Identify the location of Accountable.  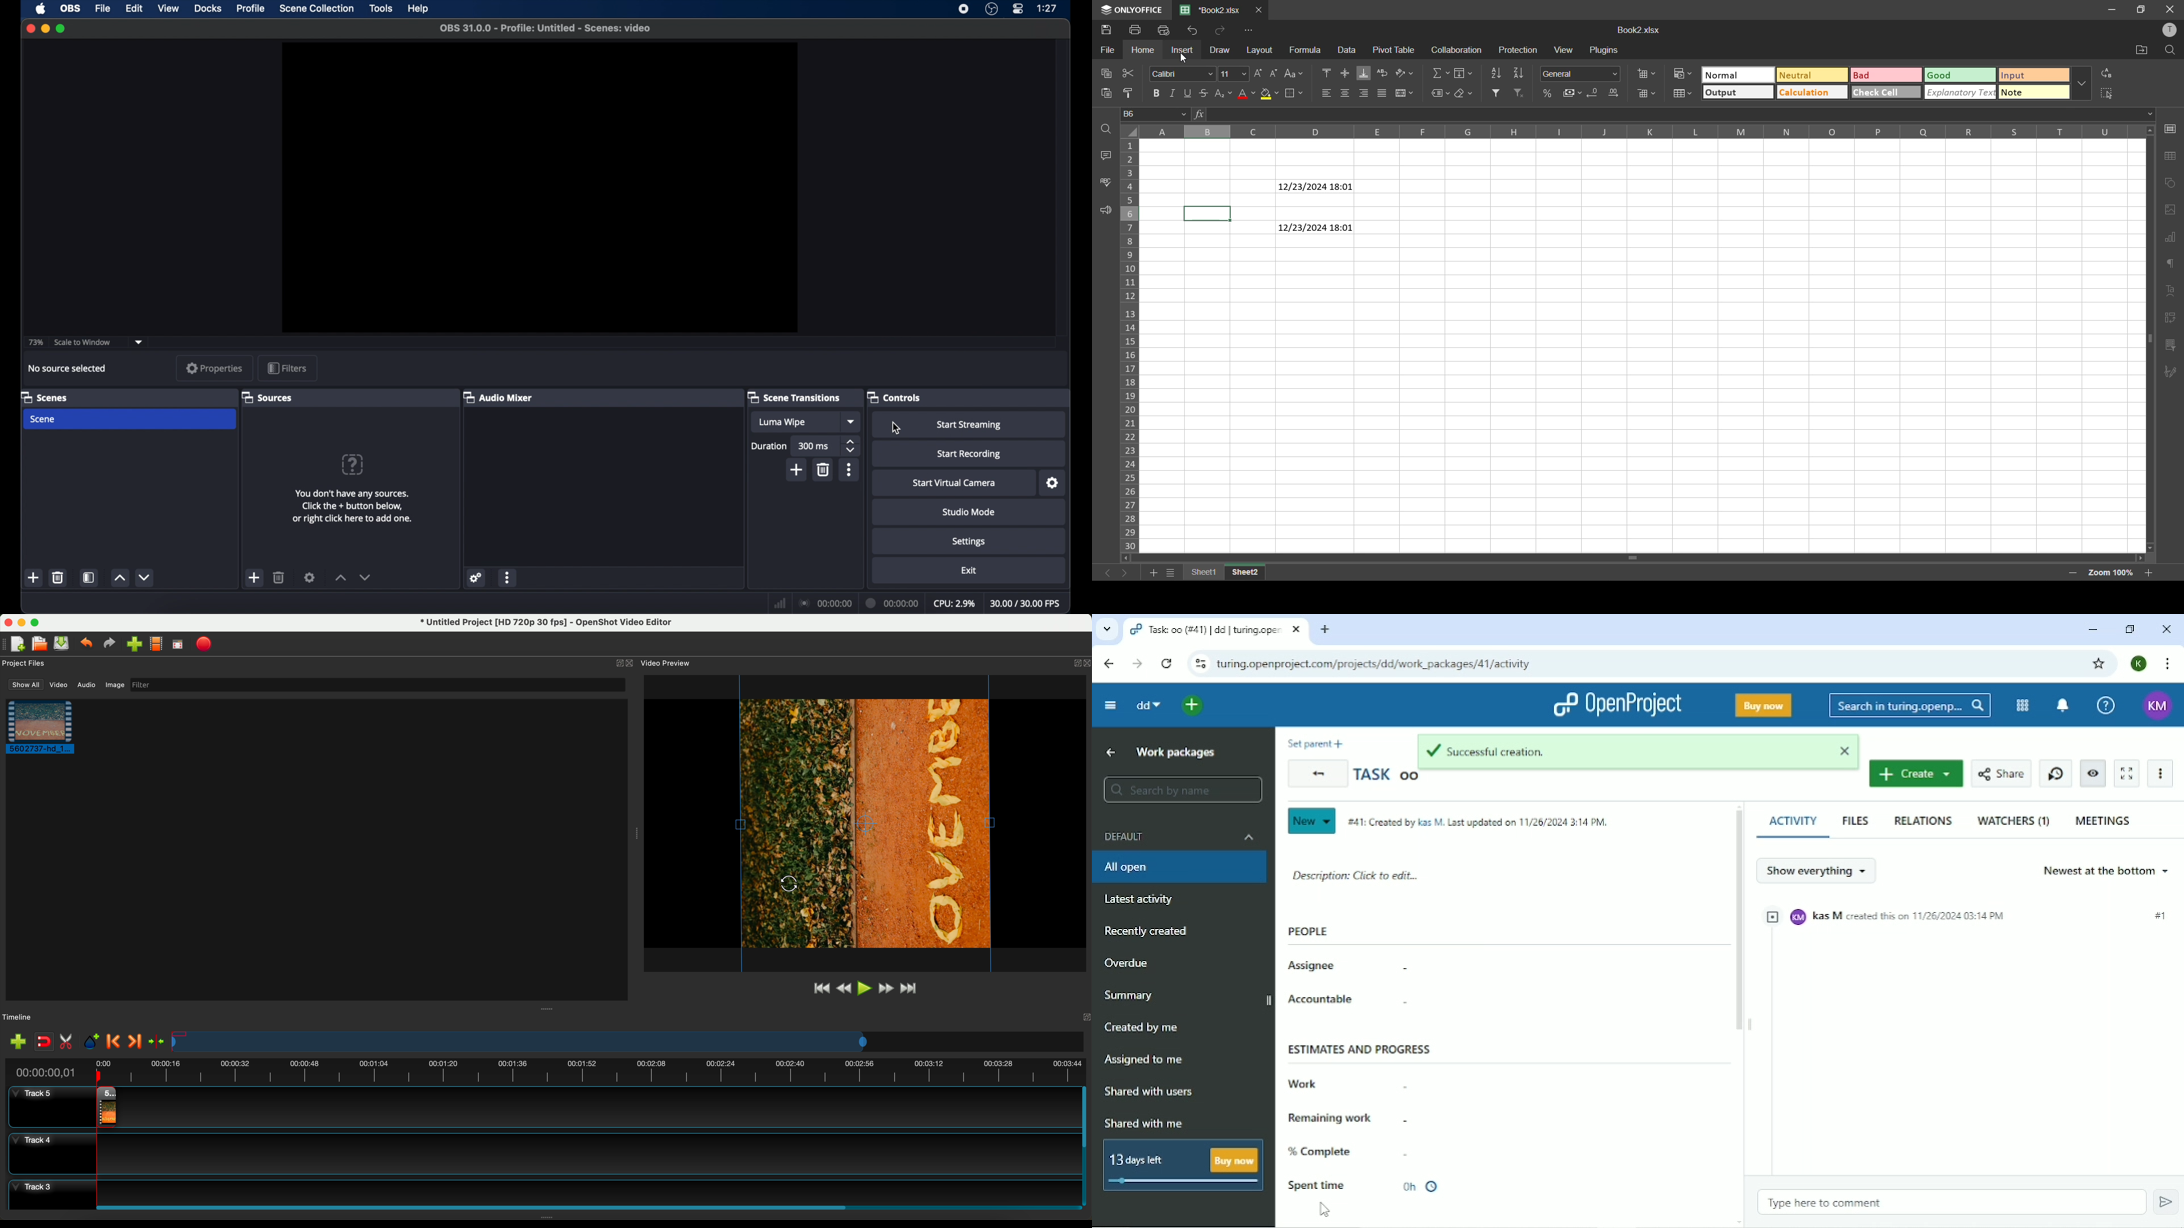
(1322, 998).